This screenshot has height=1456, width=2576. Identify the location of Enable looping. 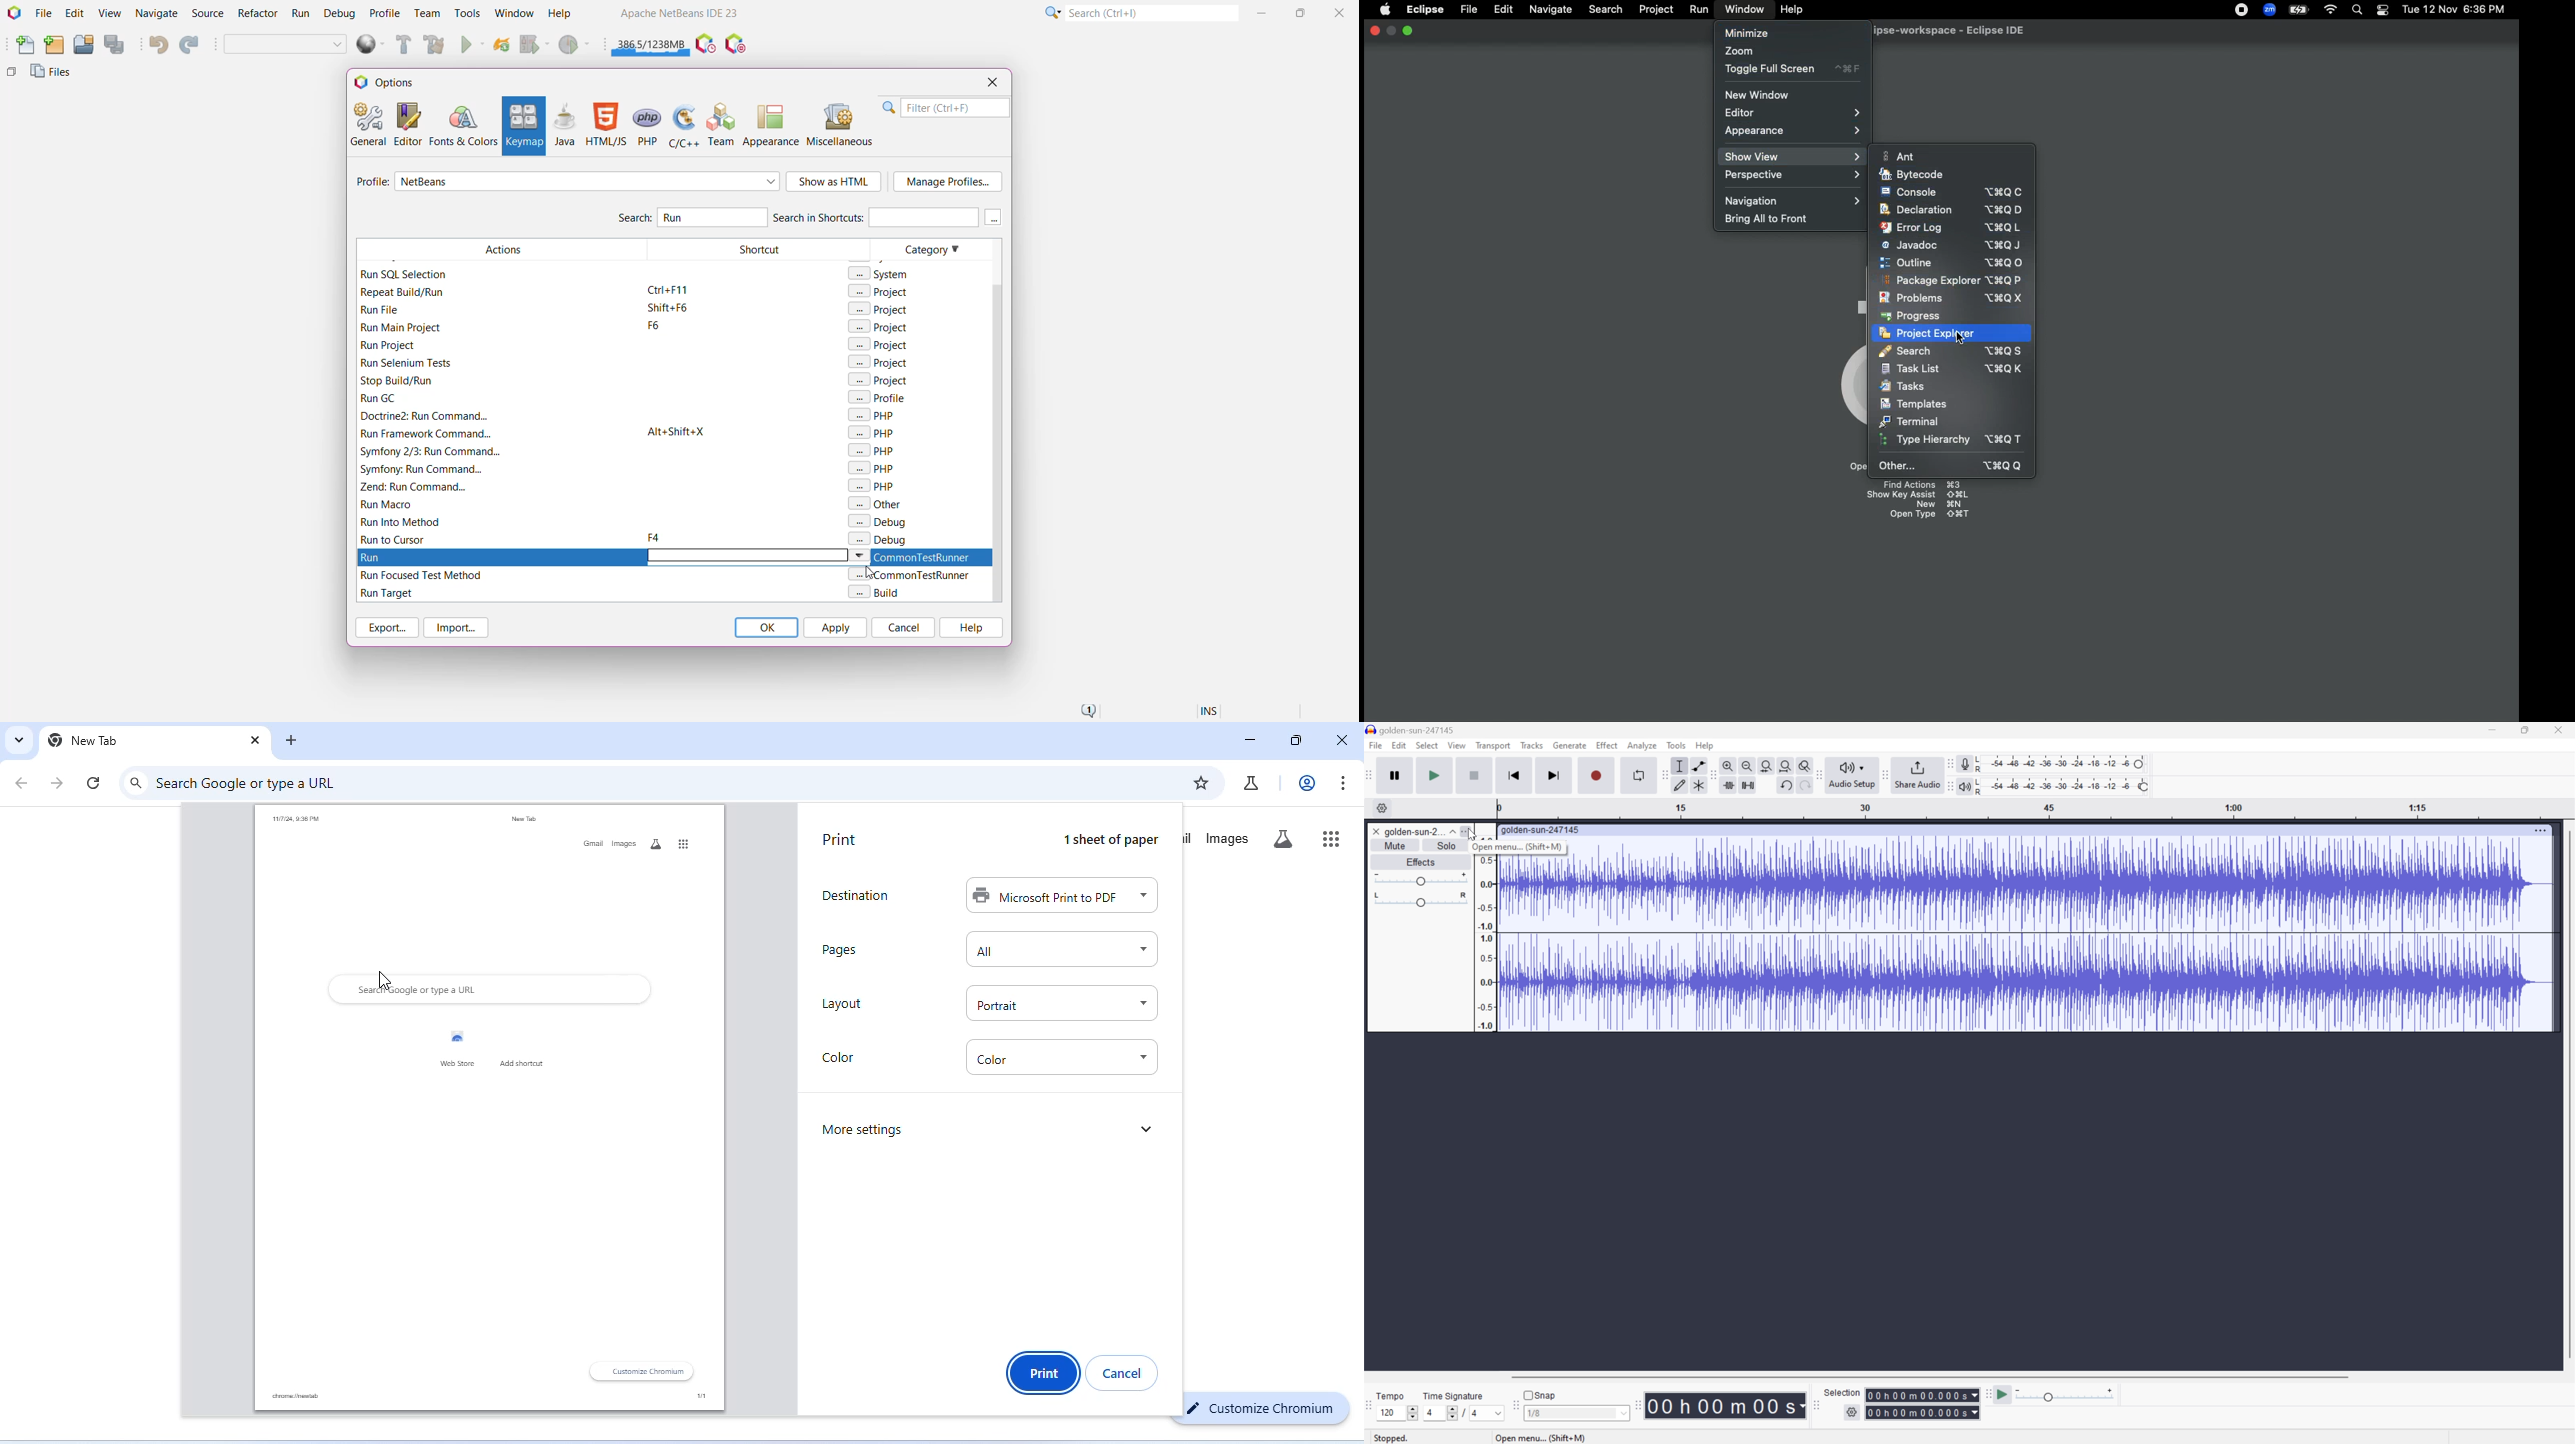
(1637, 774).